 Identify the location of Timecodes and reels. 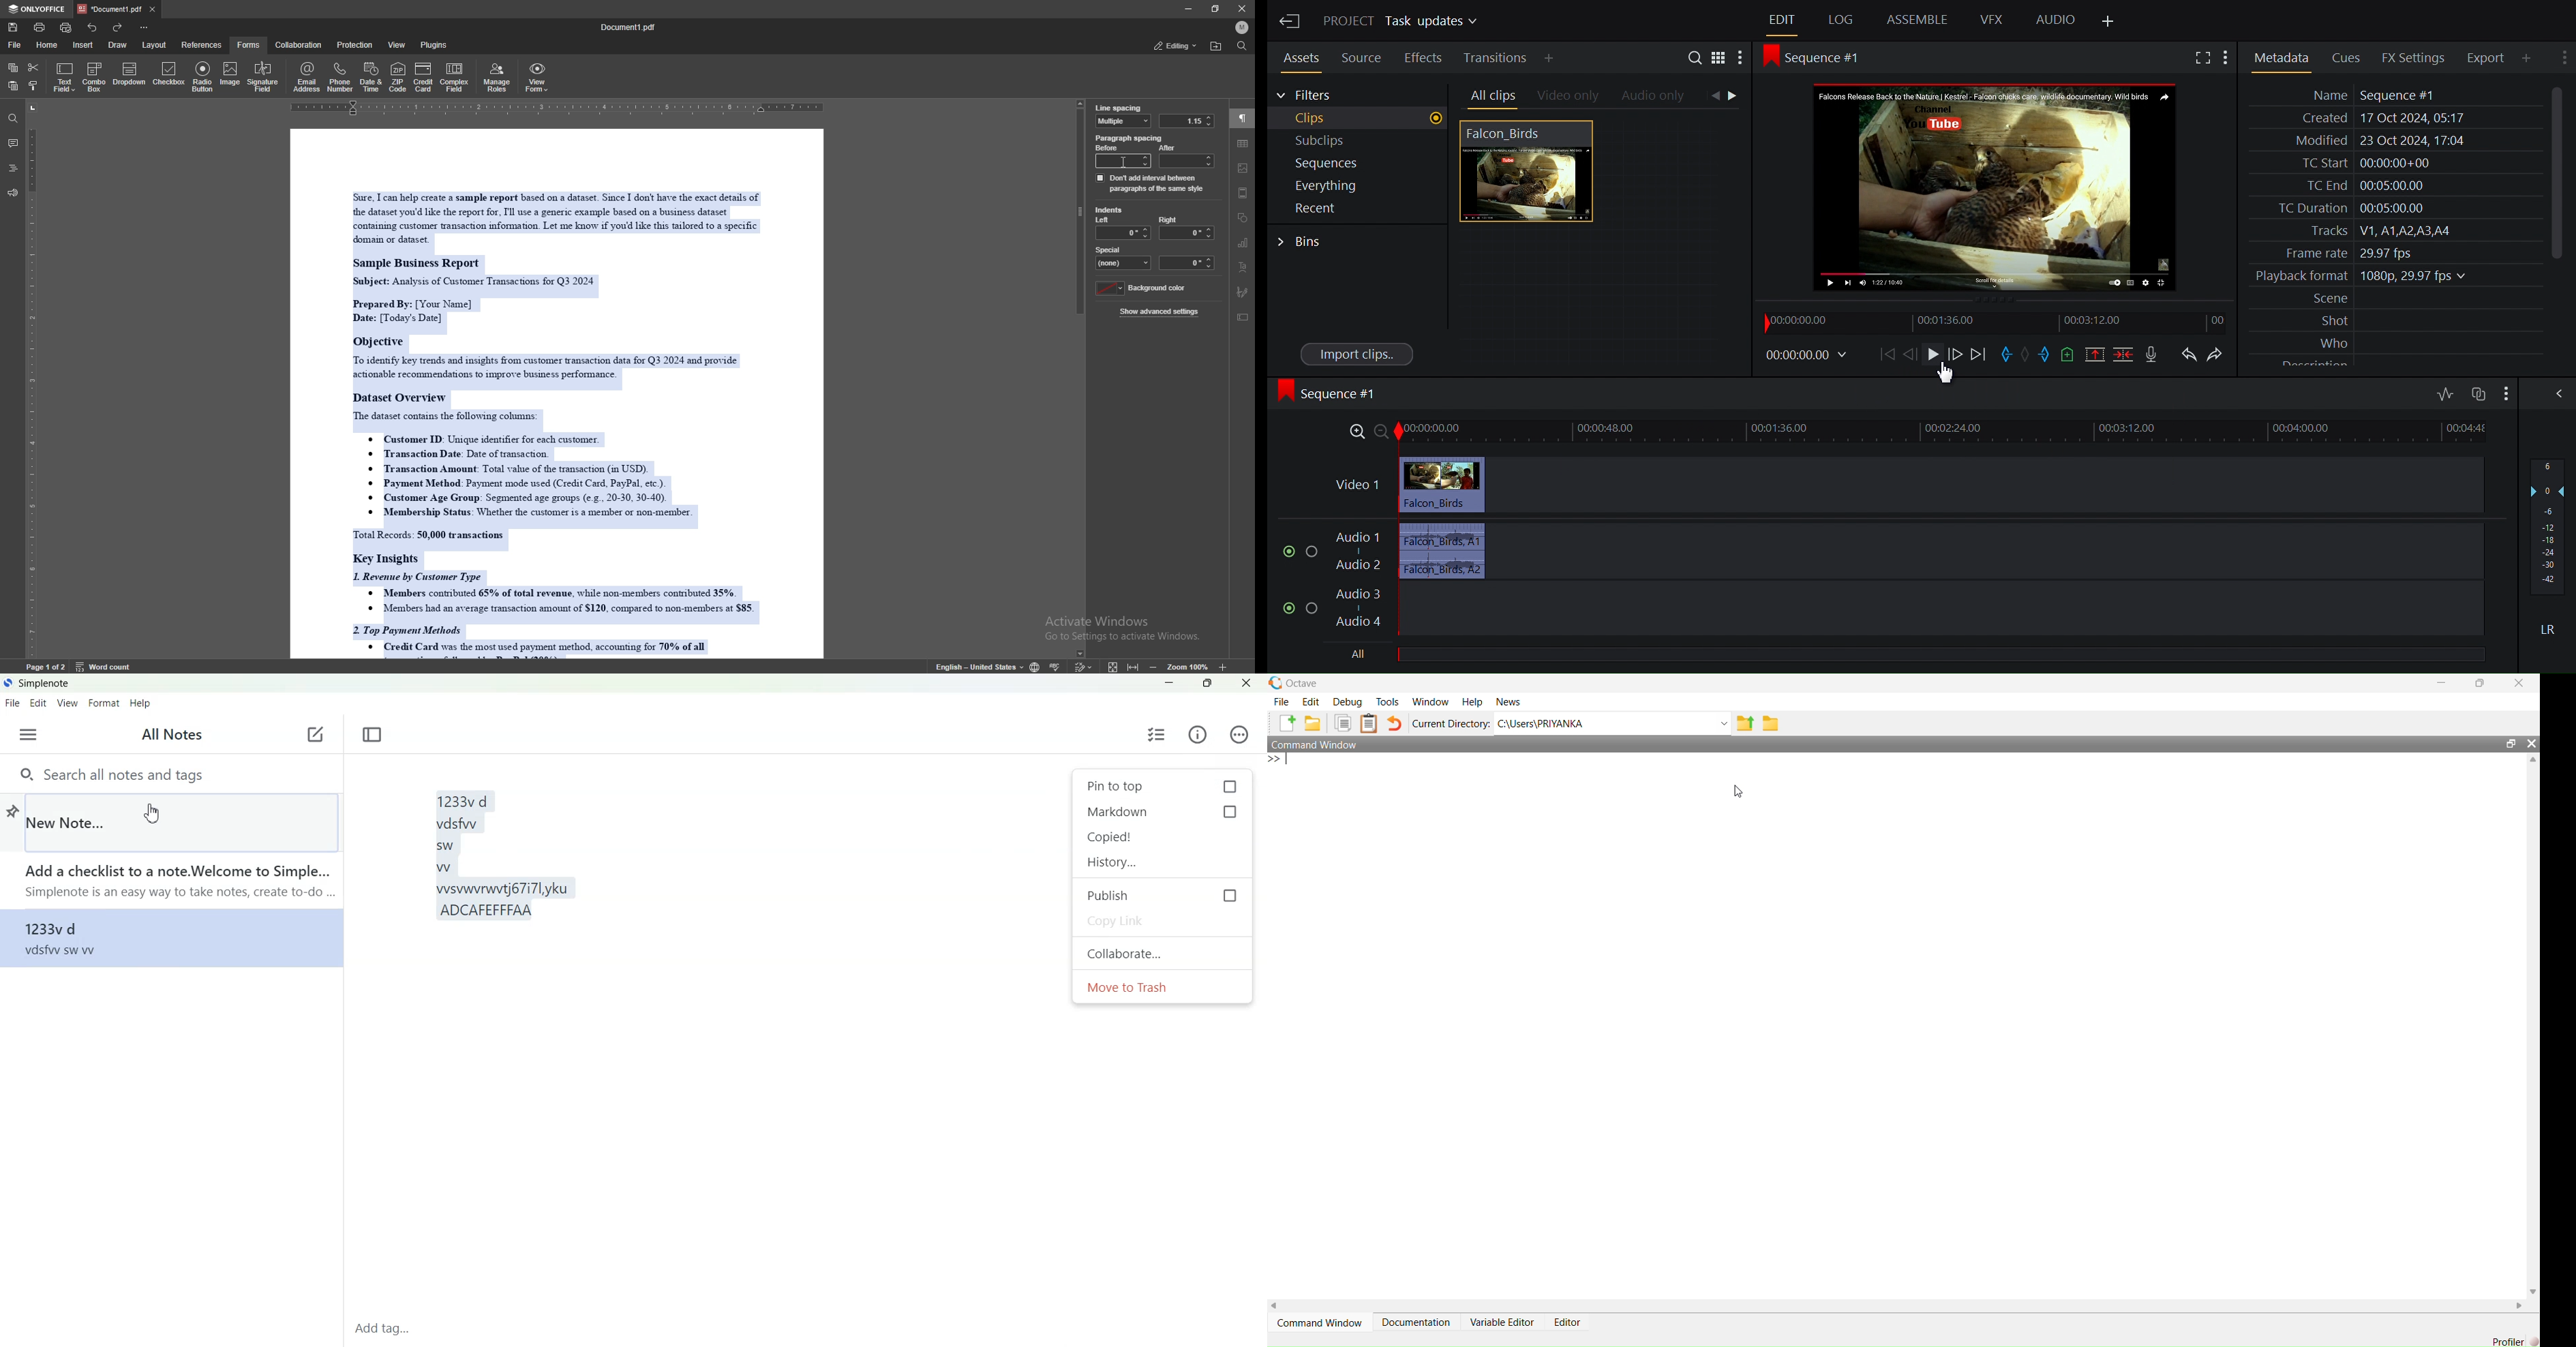
(1809, 354).